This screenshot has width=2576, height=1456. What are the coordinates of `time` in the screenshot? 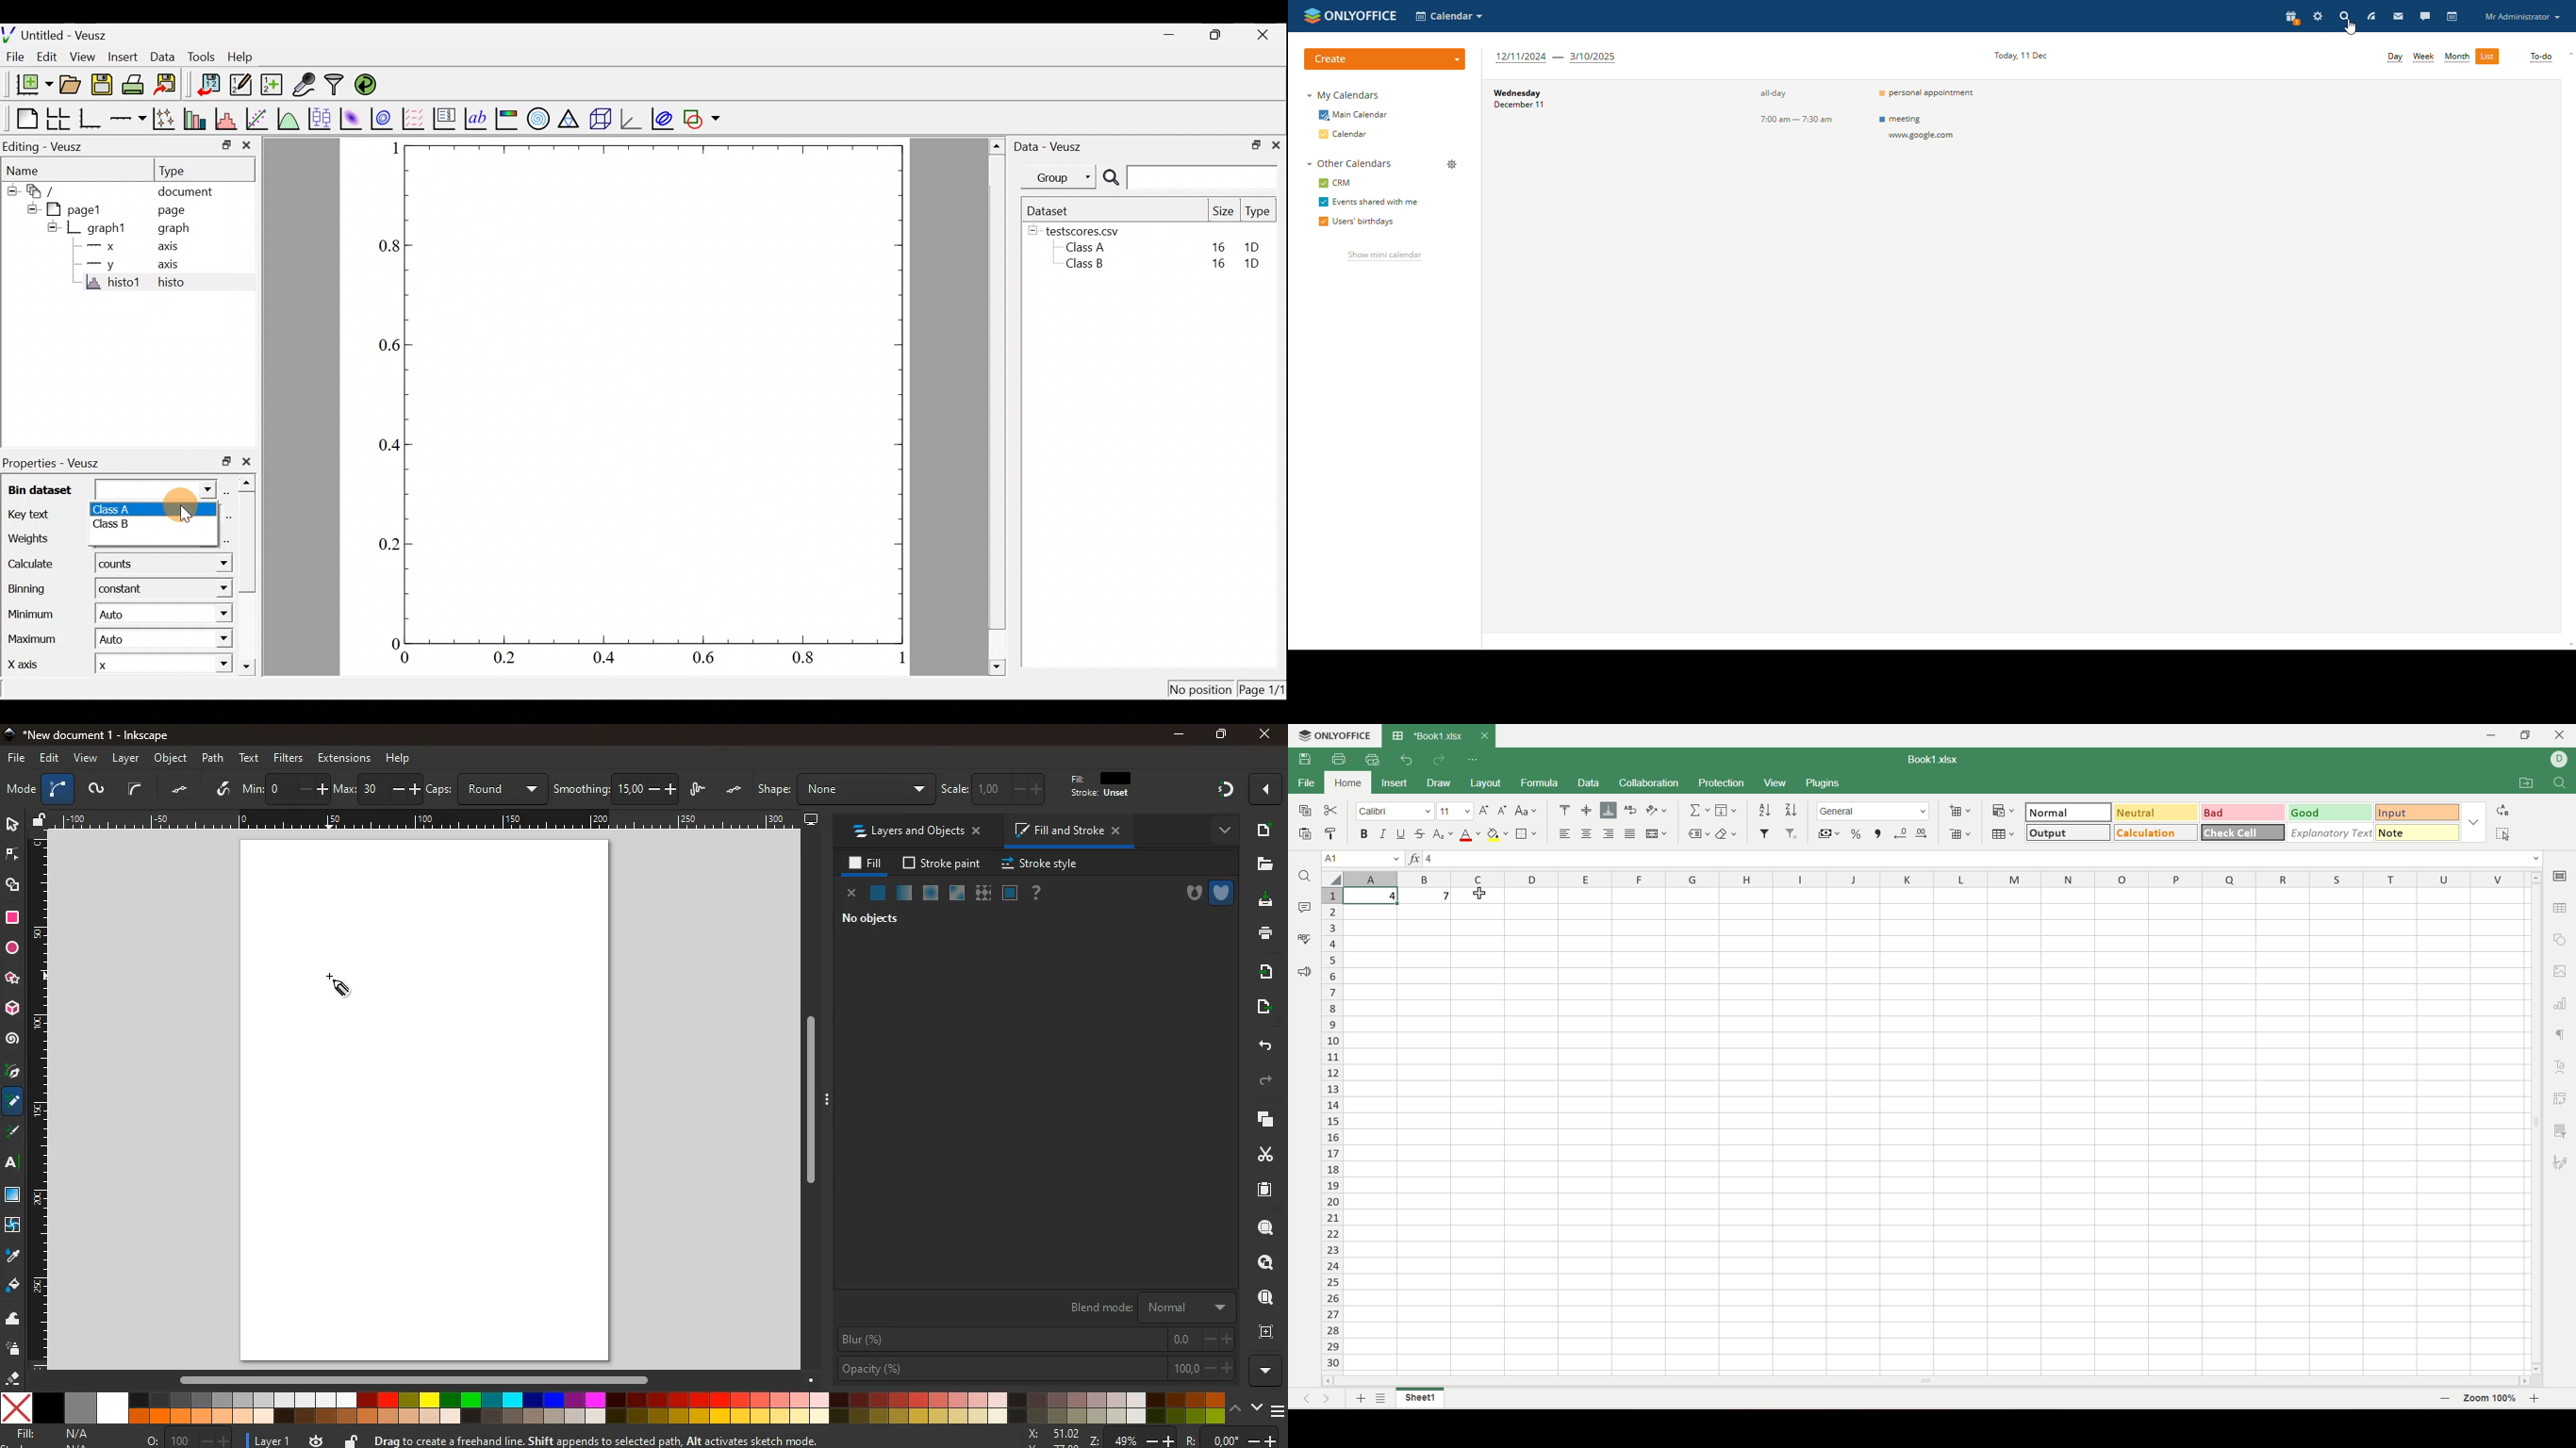 It's located at (317, 1440).